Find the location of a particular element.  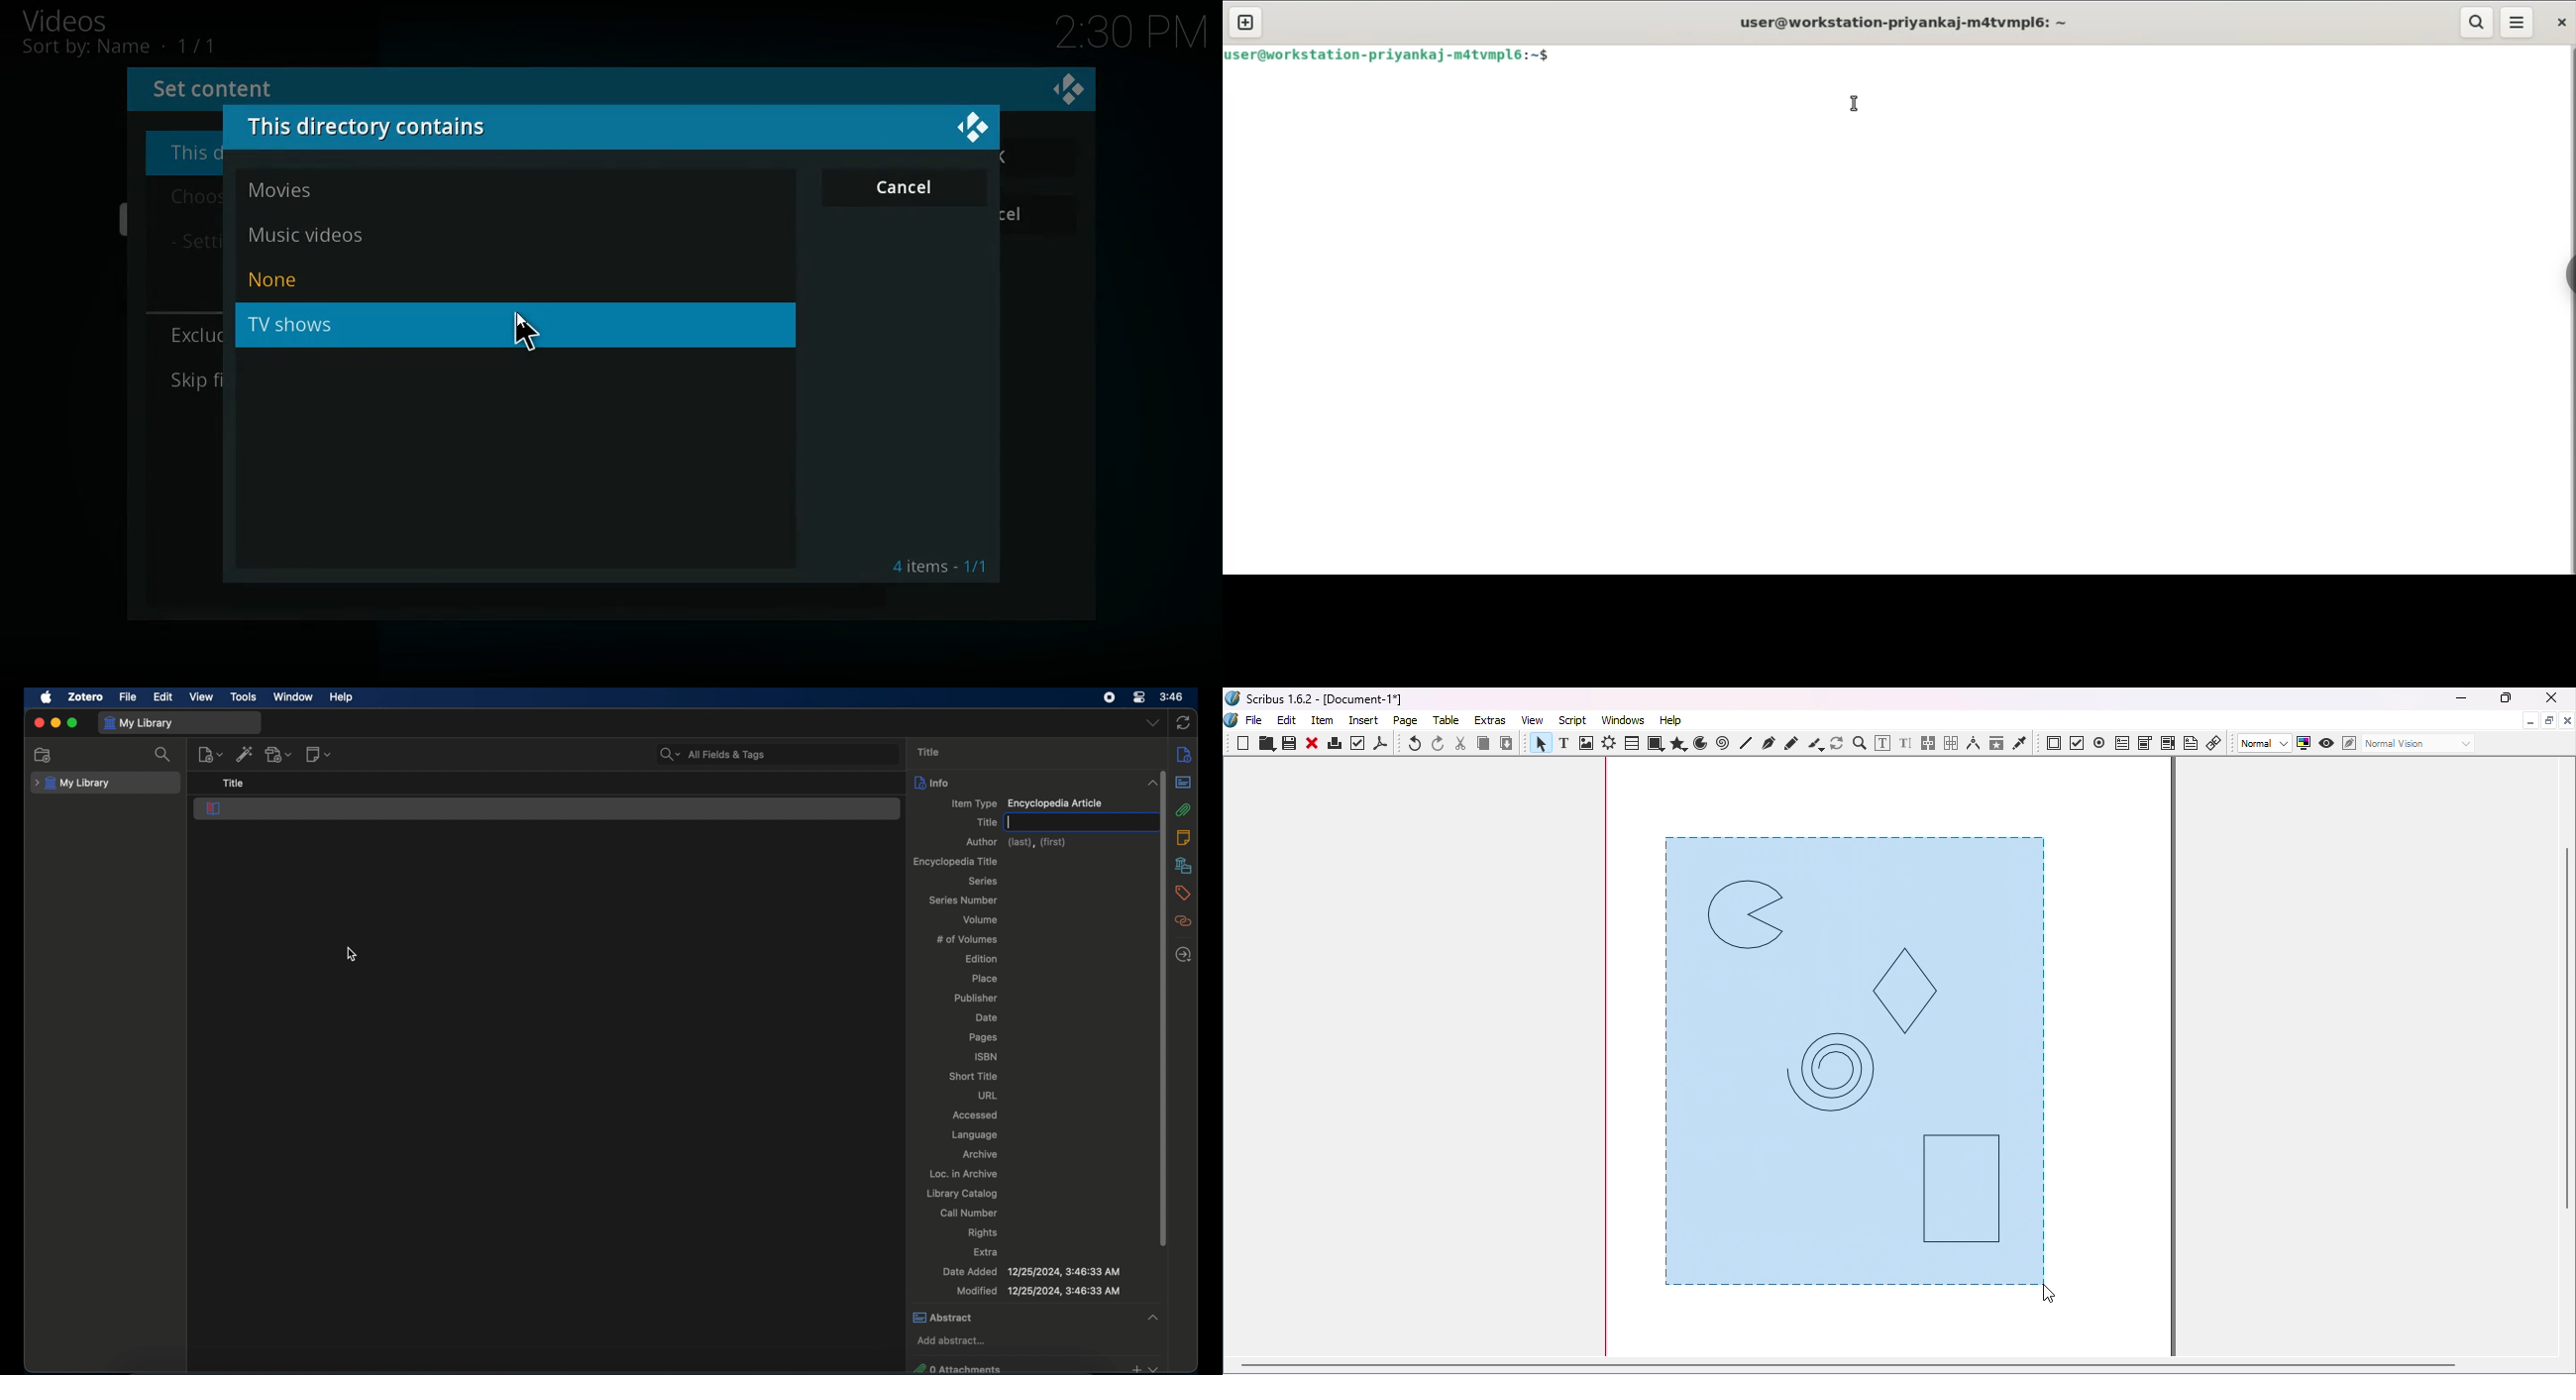

PDF radio button is located at coordinates (2099, 742).